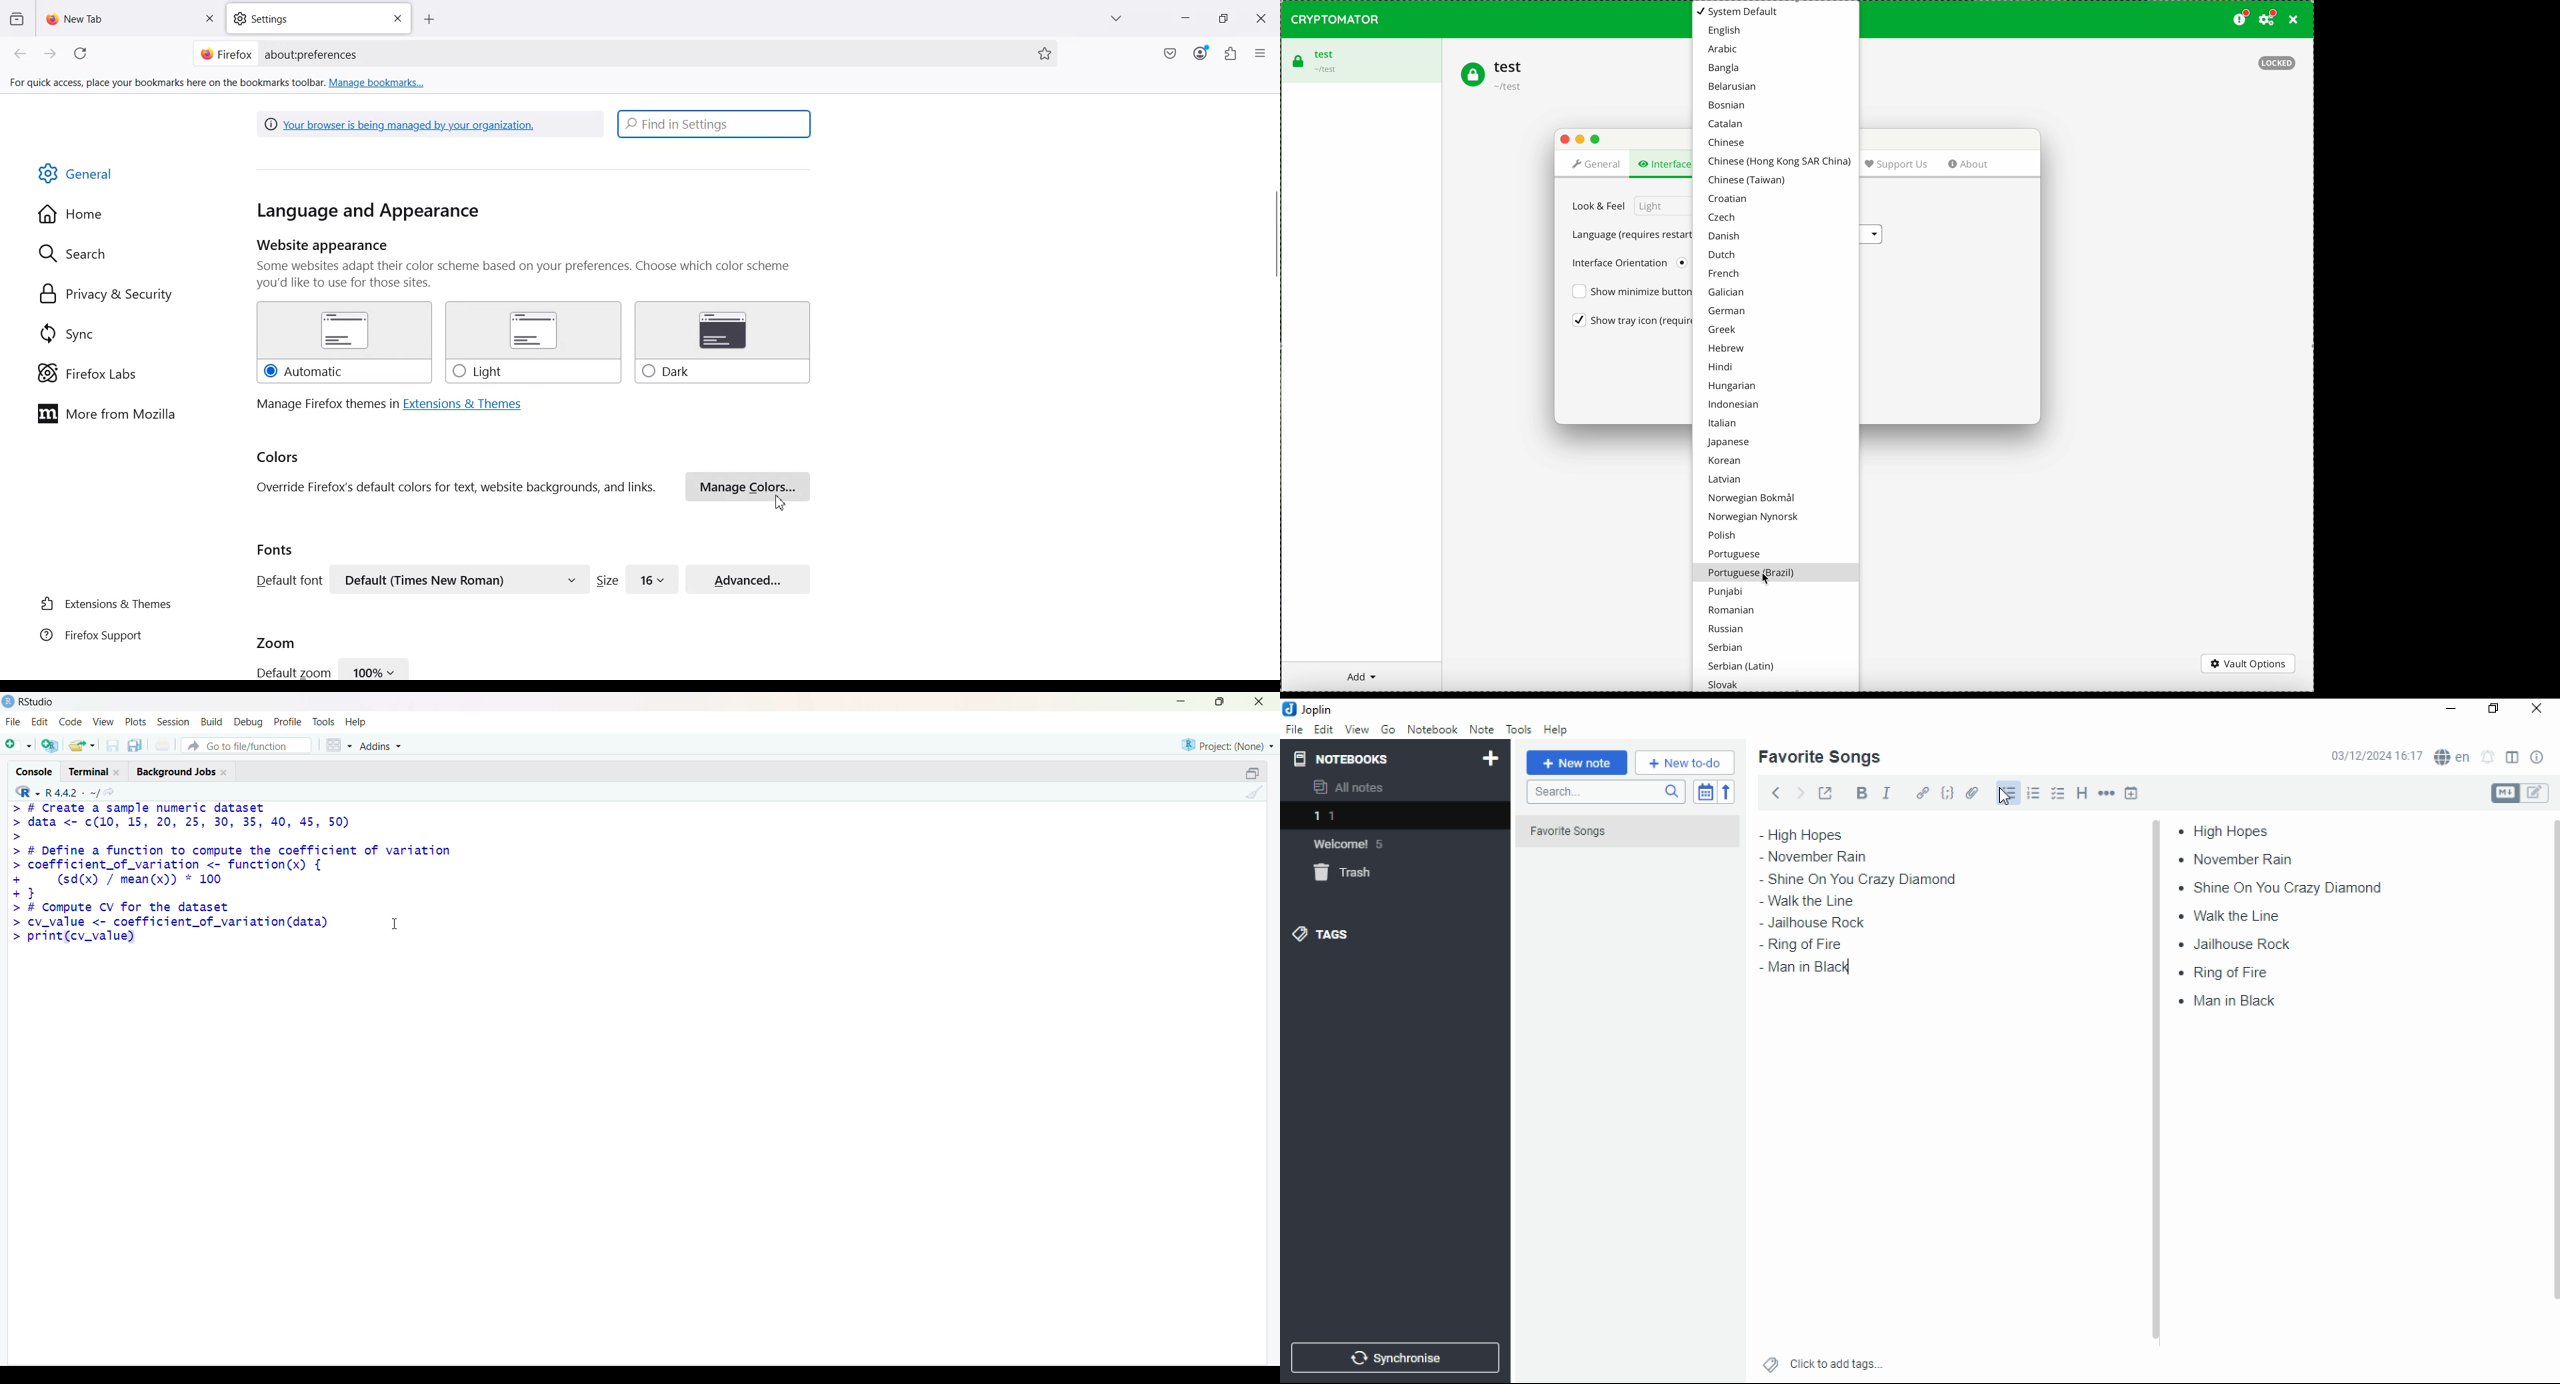  What do you see at coordinates (2108, 792) in the screenshot?
I see `horizontal rule` at bounding box center [2108, 792].